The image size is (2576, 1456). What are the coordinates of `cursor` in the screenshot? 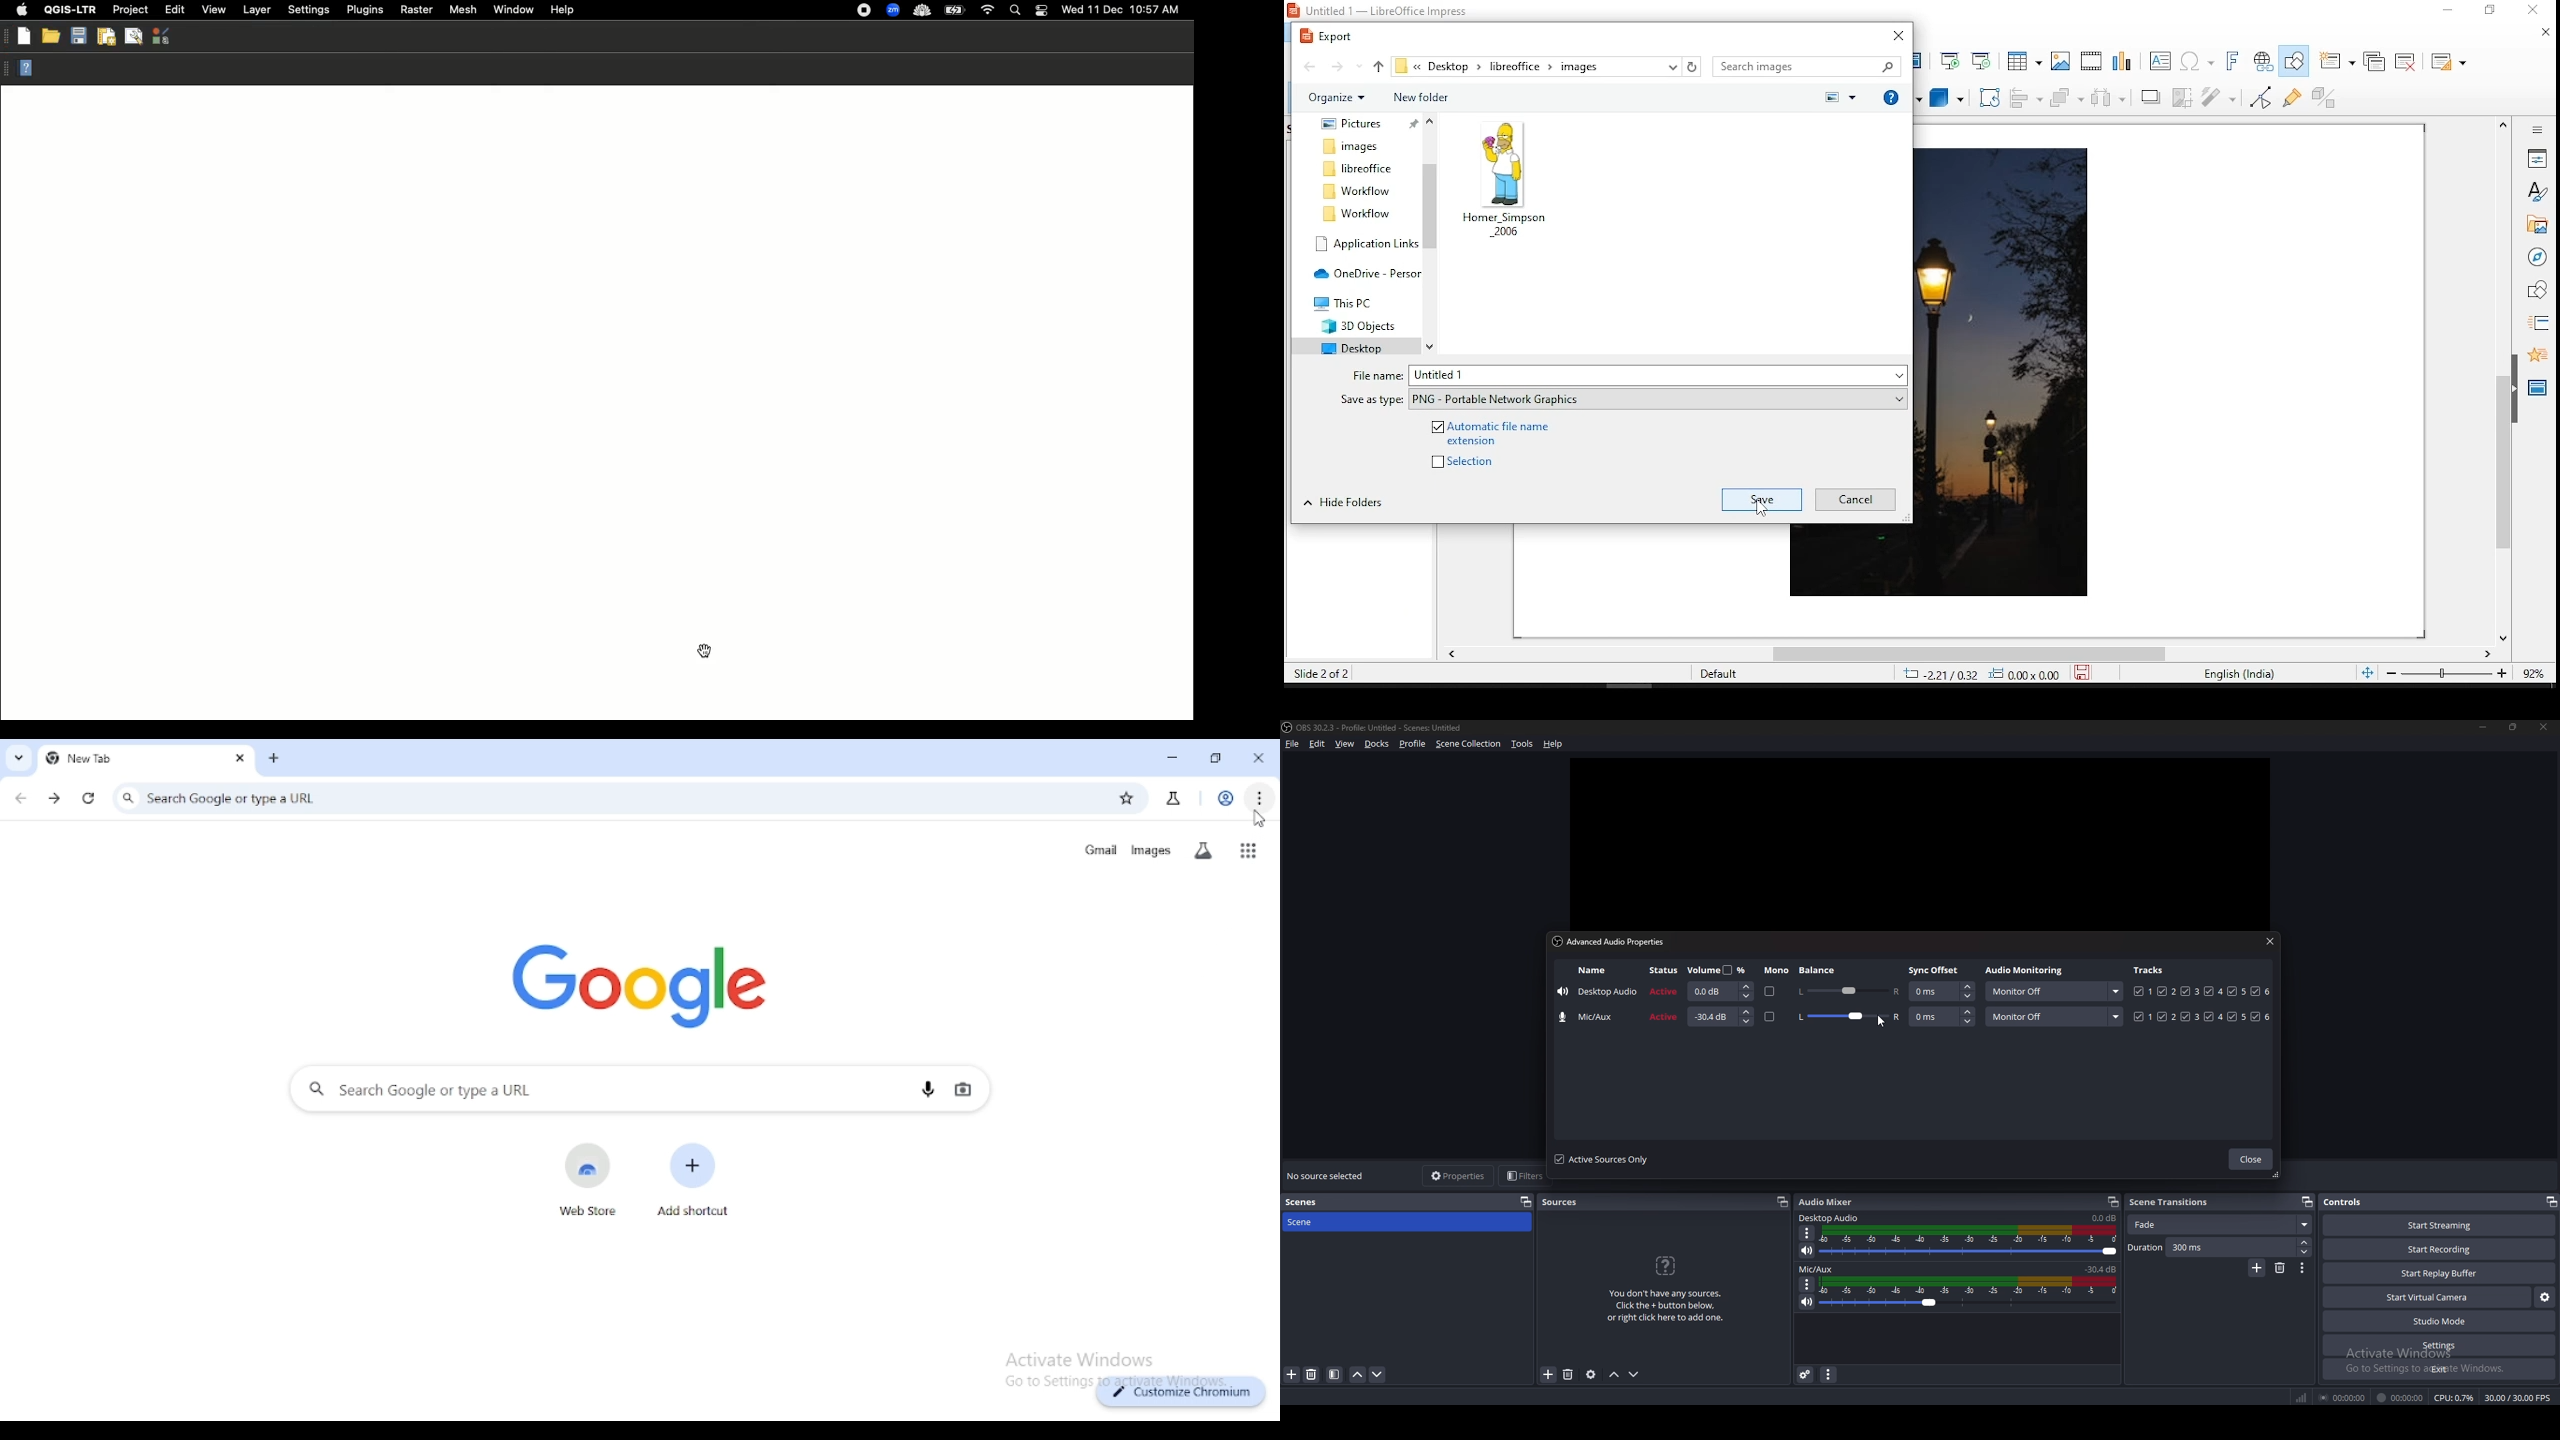 It's located at (1881, 1023).